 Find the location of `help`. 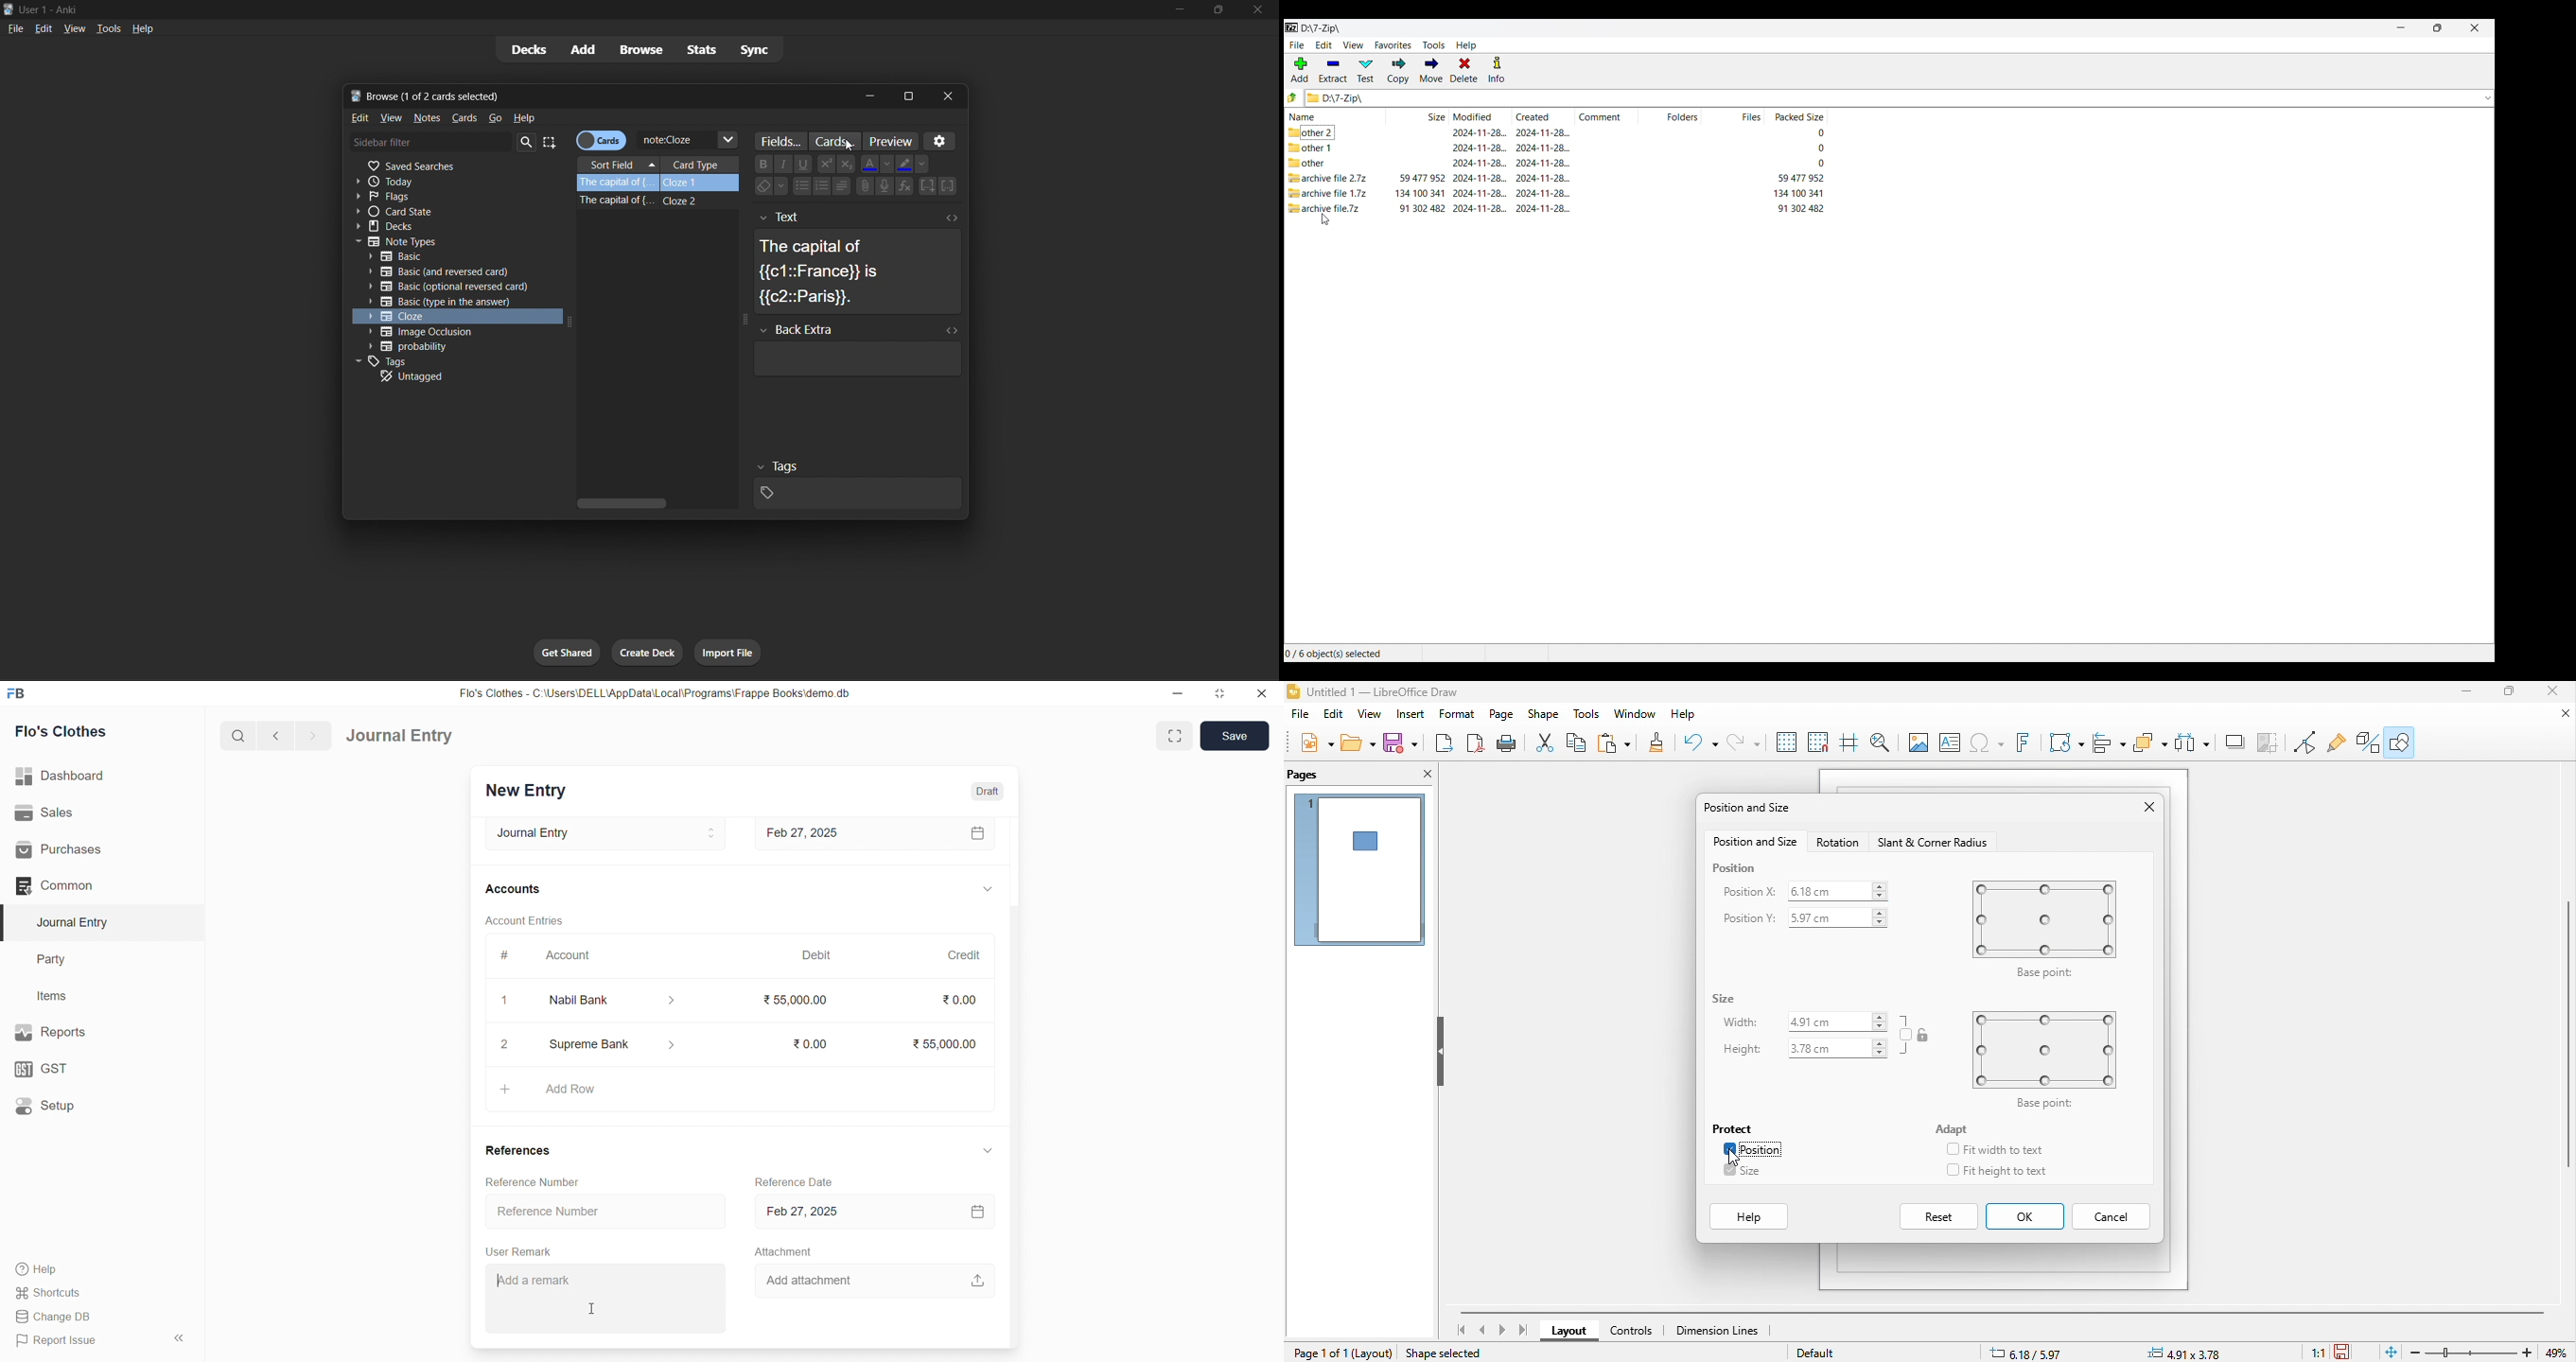

help is located at coordinates (525, 117).